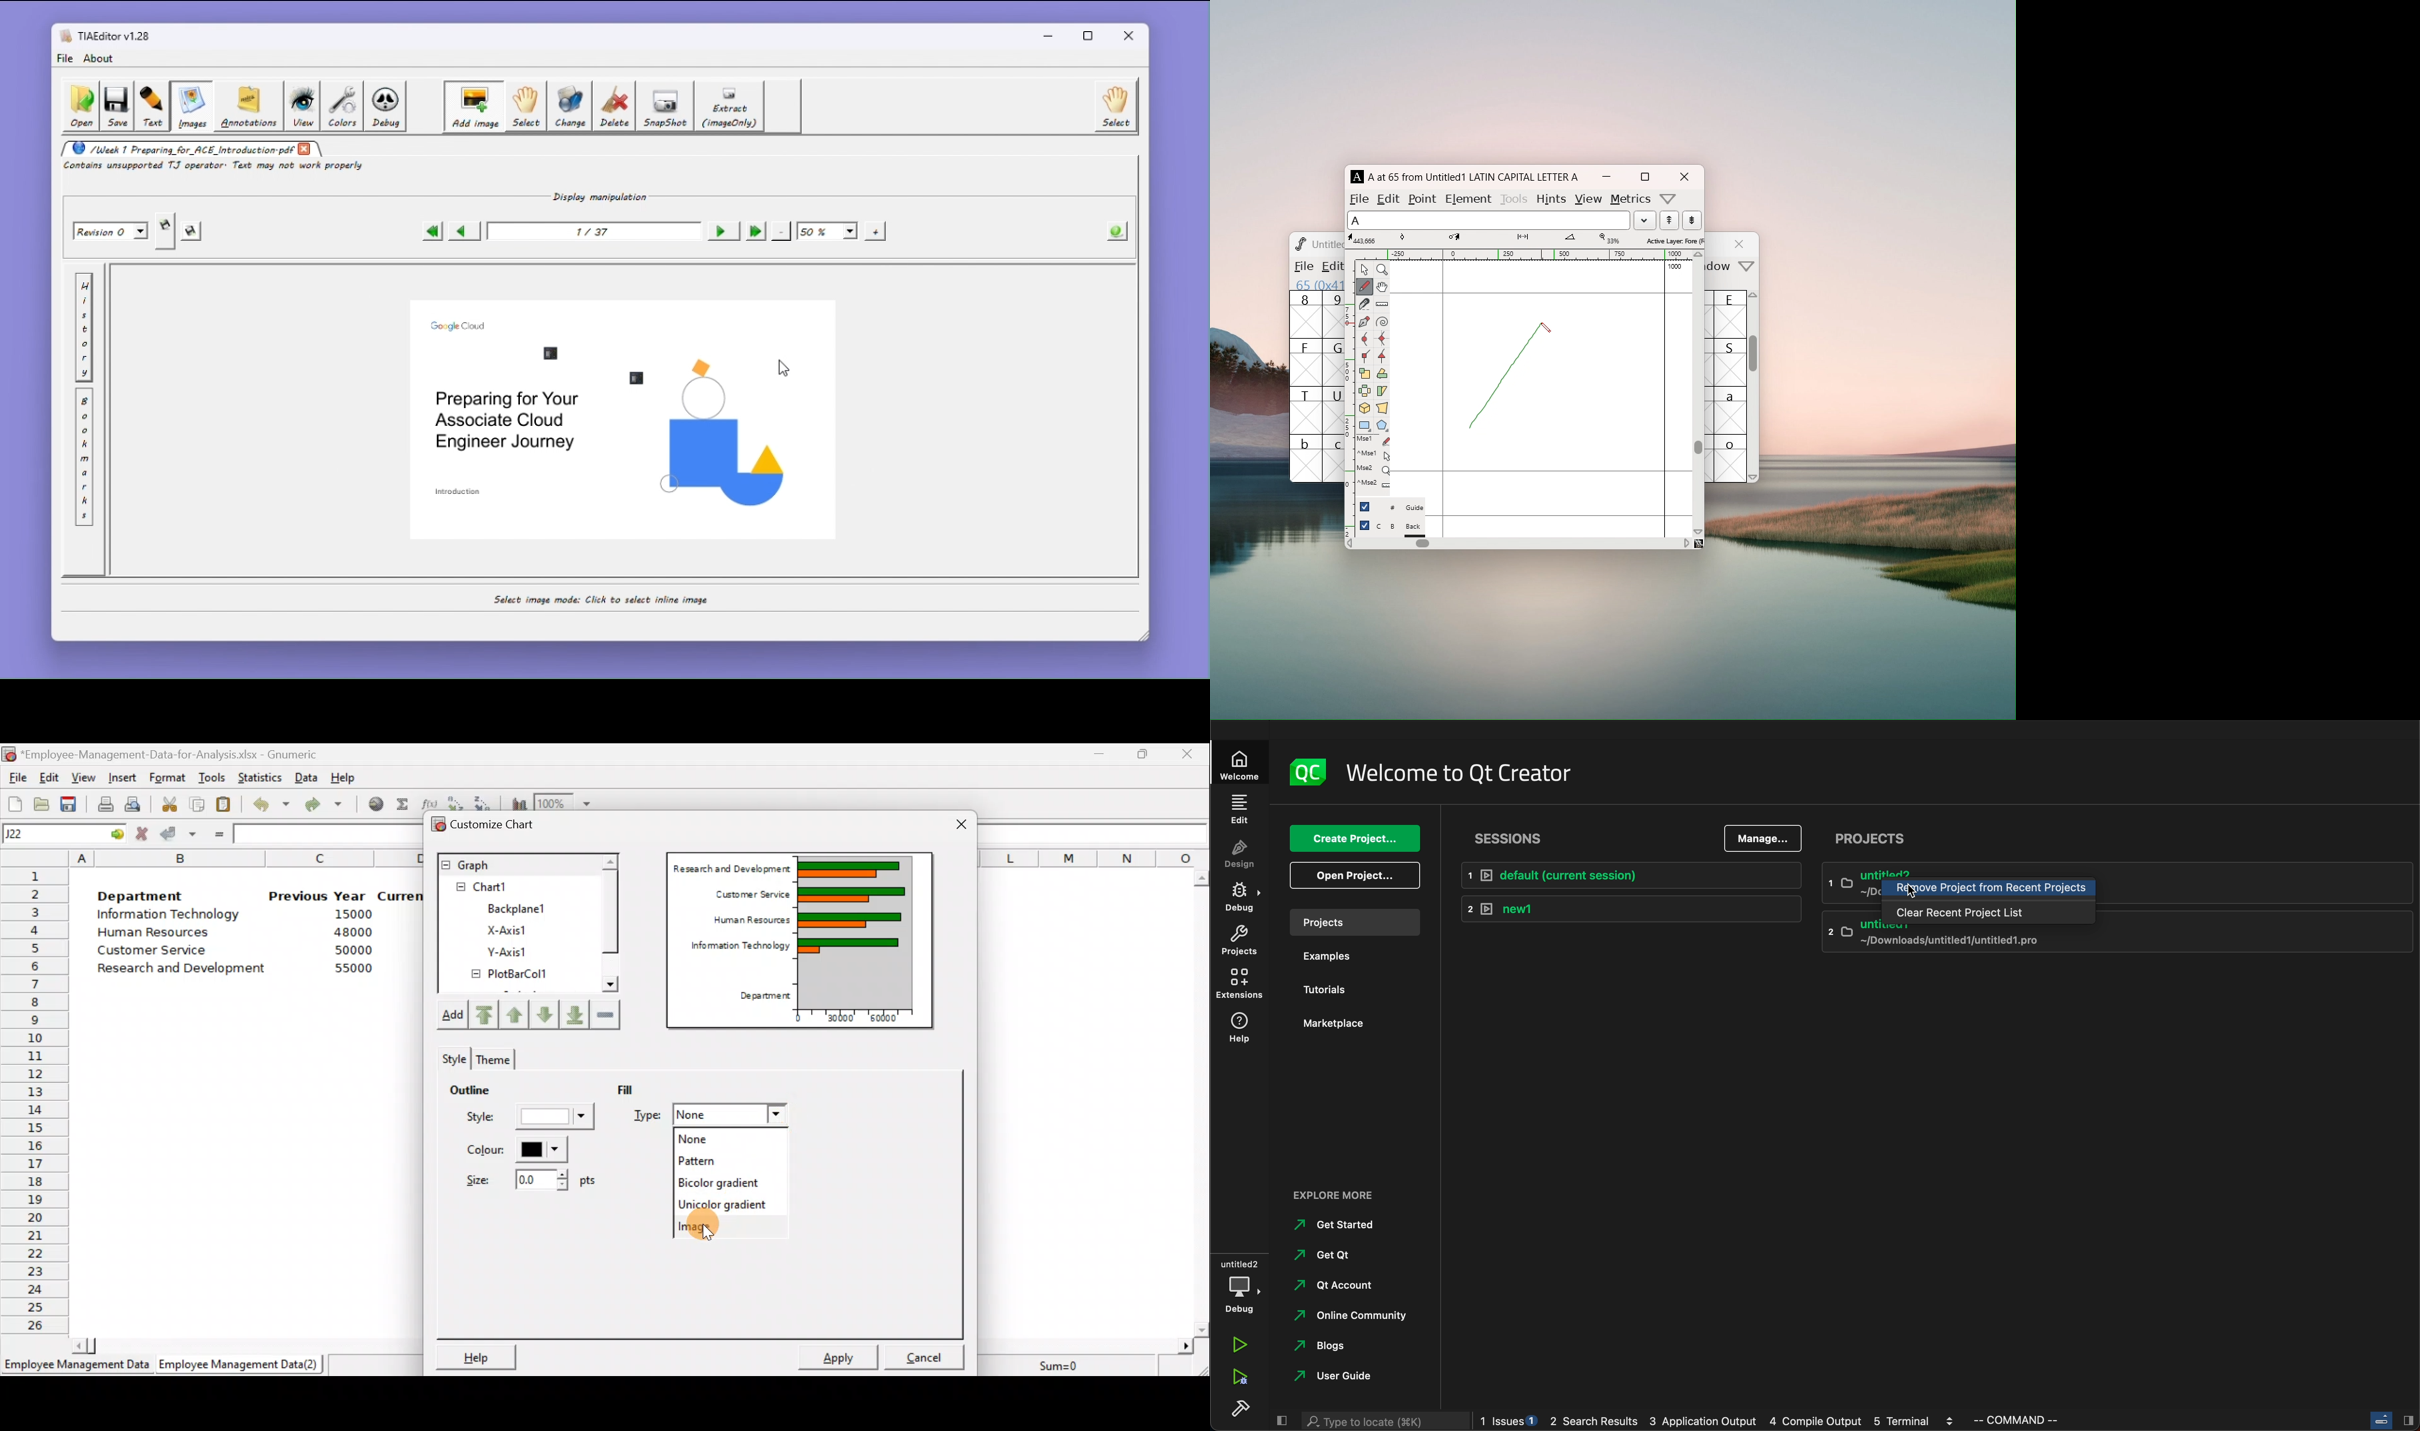 This screenshot has height=1456, width=2436. Describe the element at coordinates (1305, 315) in the screenshot. I see `8` at that location.